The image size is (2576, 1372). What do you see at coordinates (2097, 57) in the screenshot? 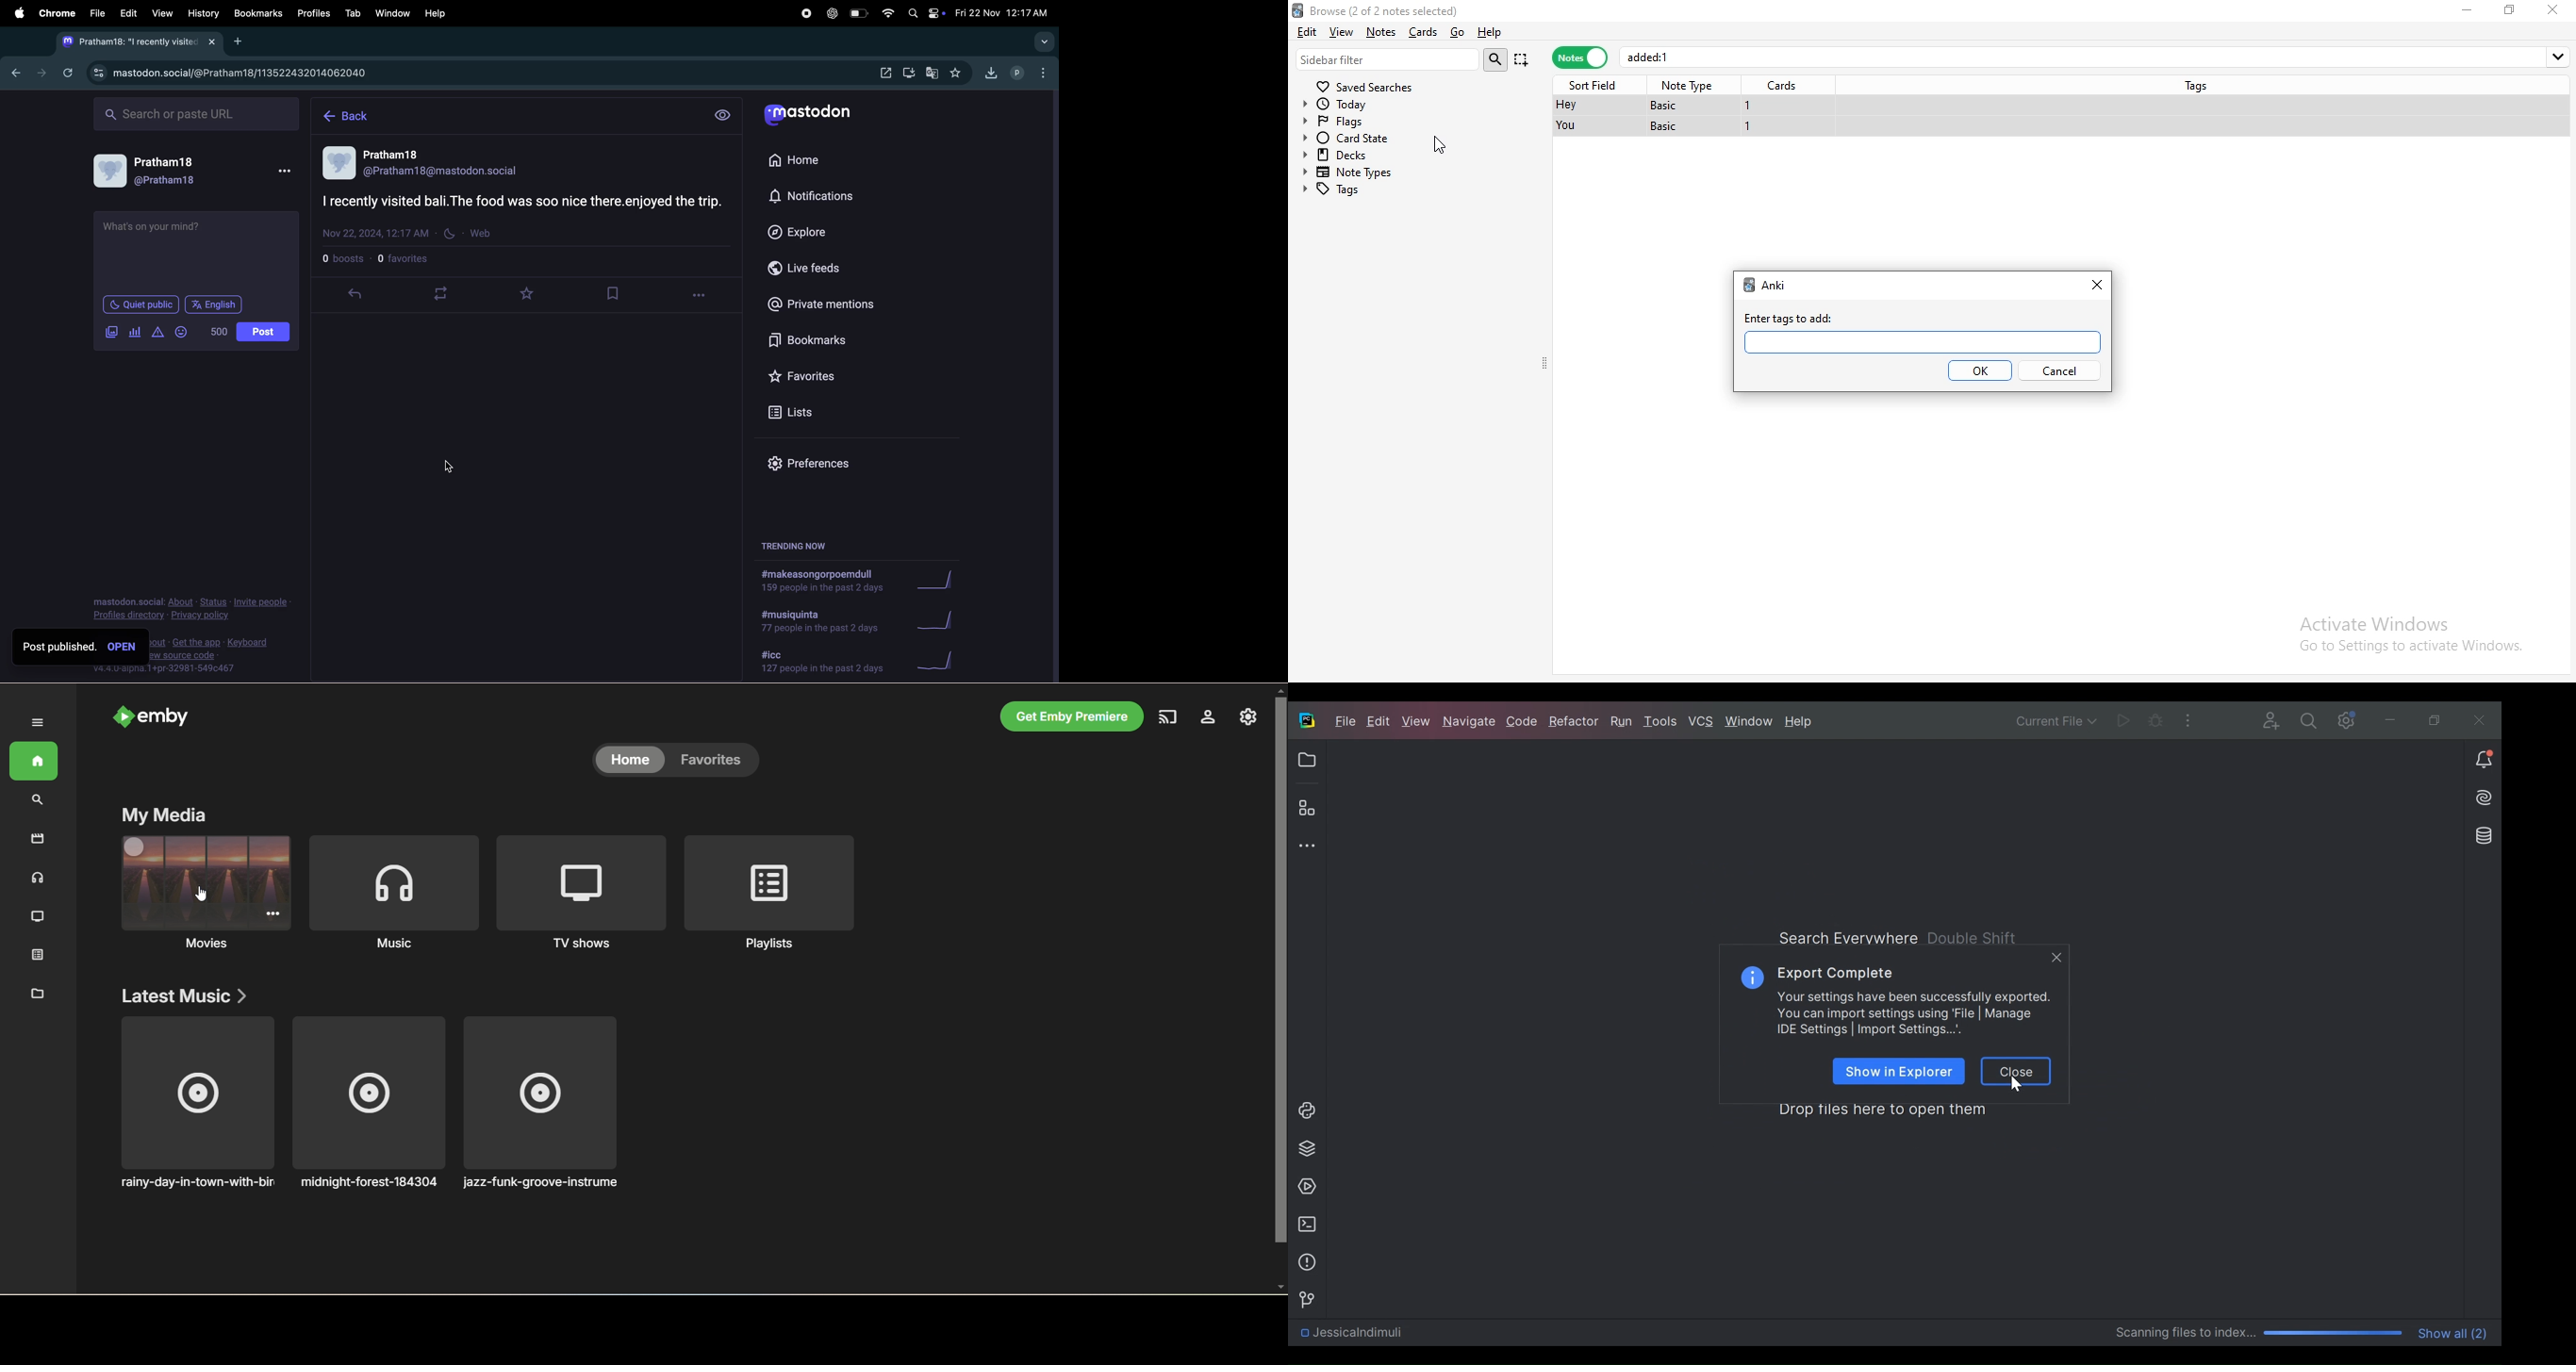
I see `added:1` at bounding box center [2097, 57].